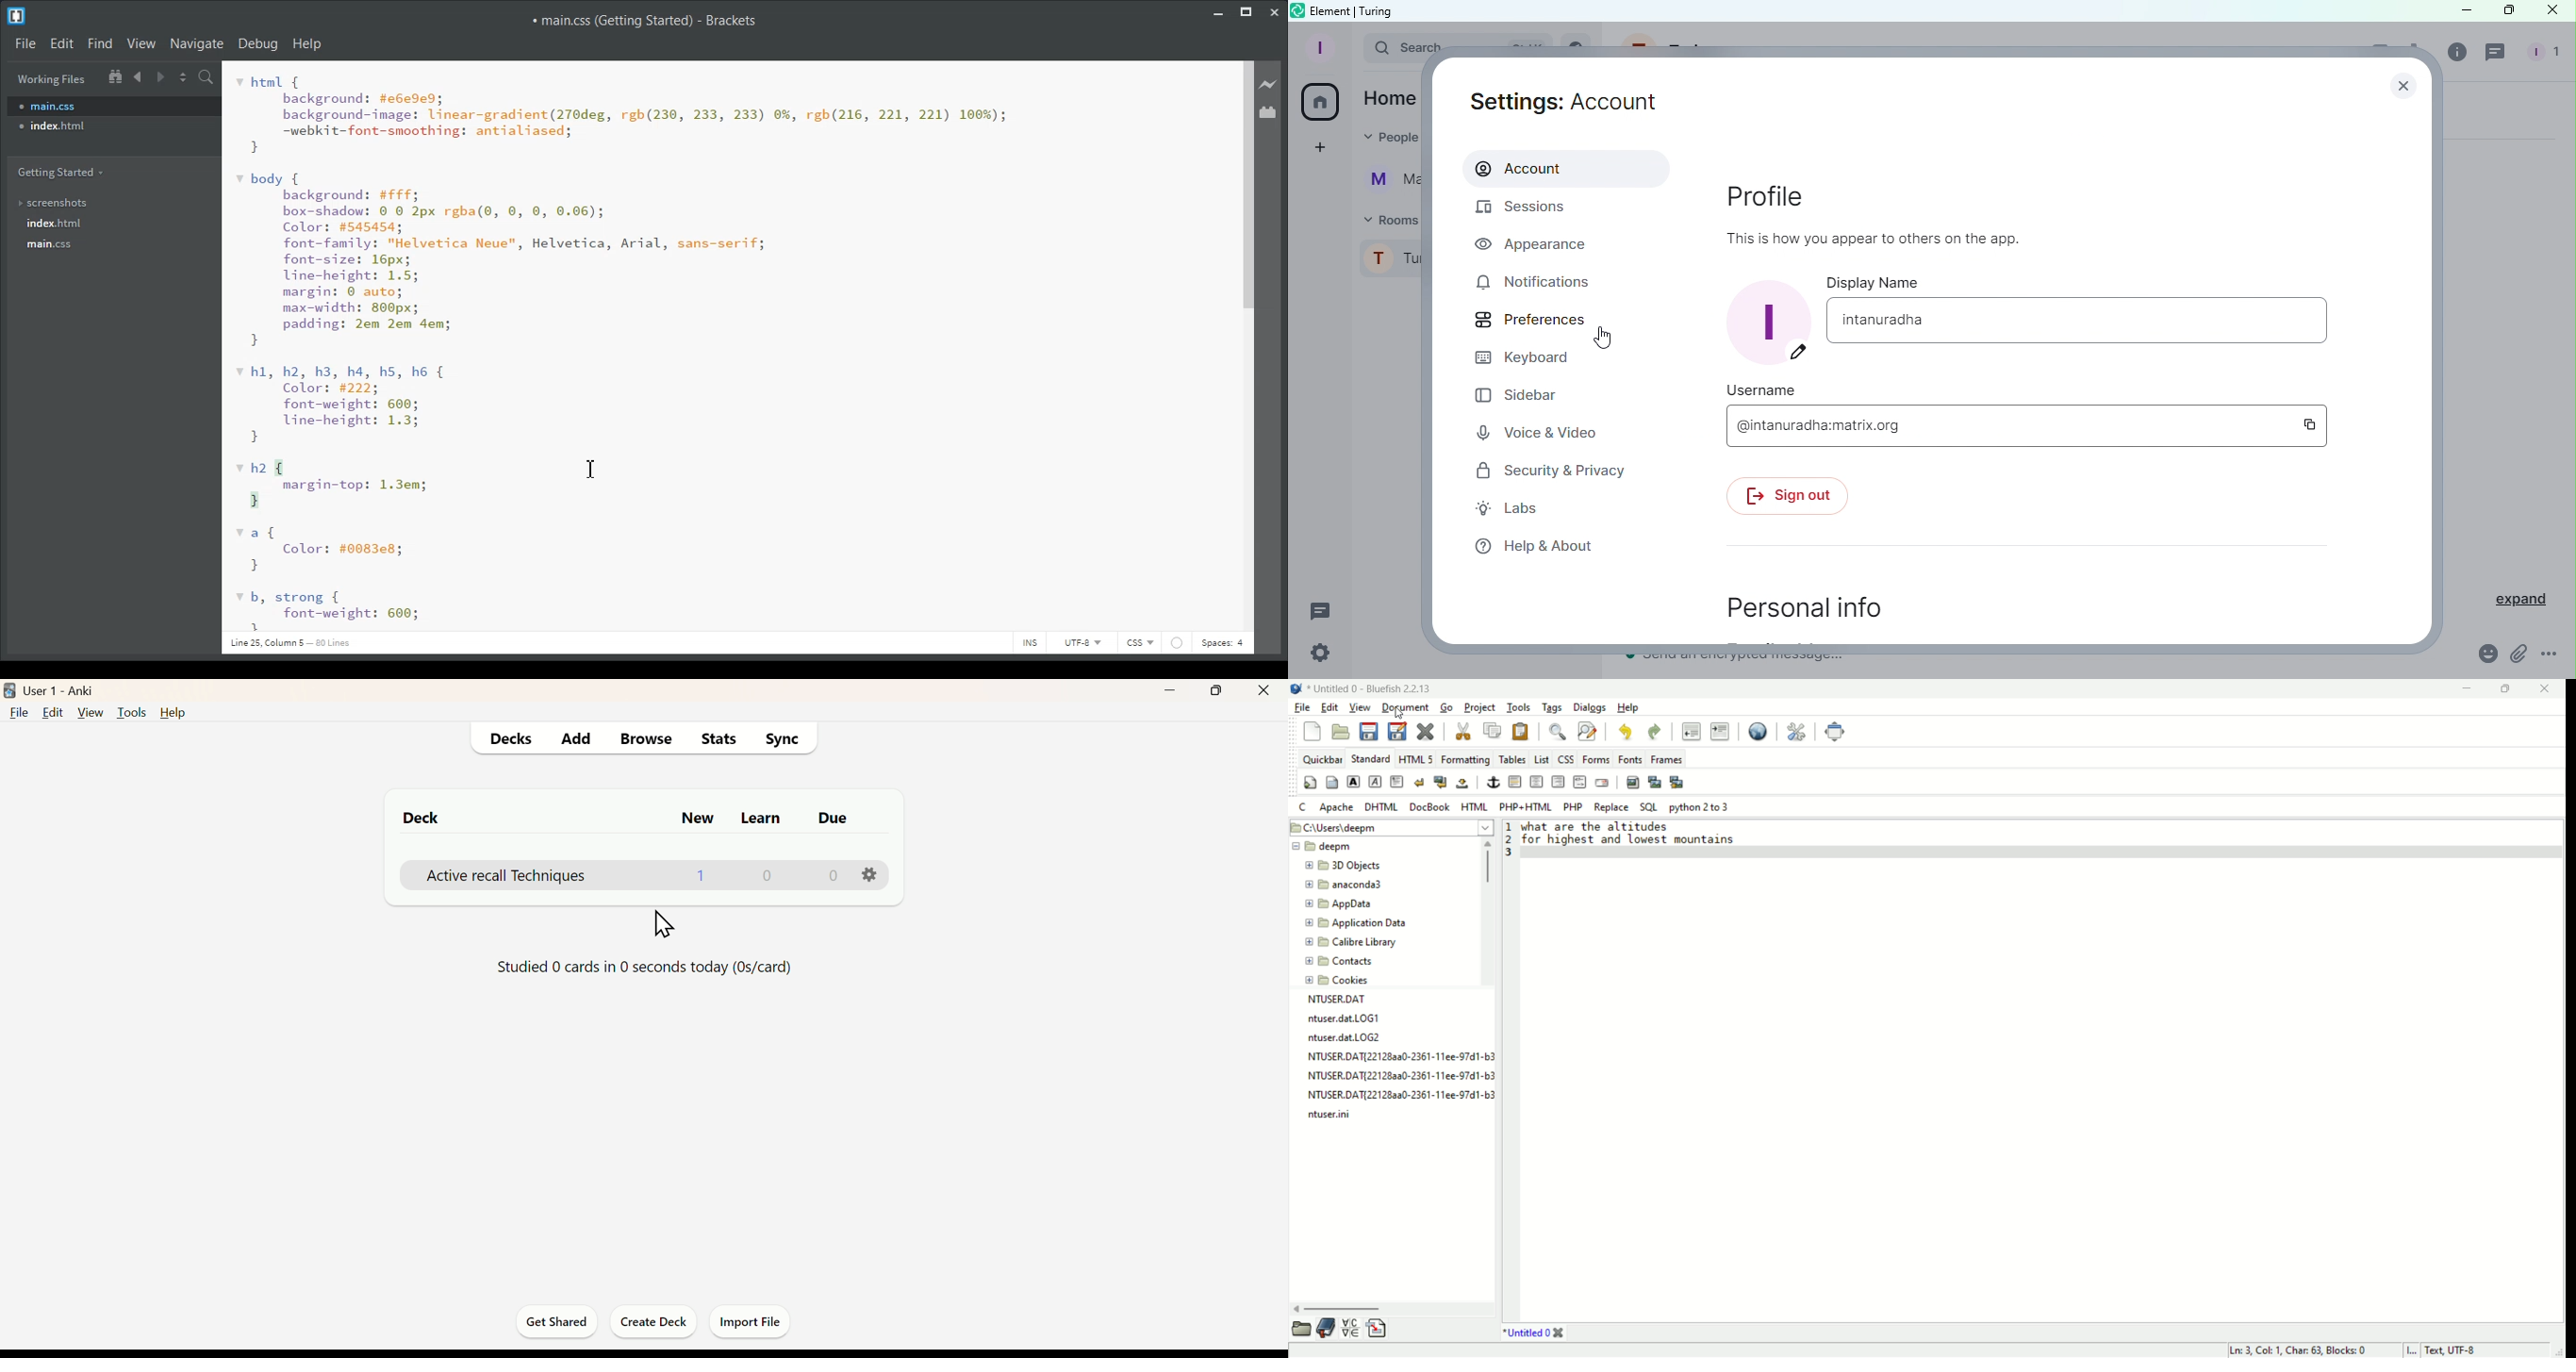 The image size is (2576, 1372). I want to click on email, so click(1603, 782).